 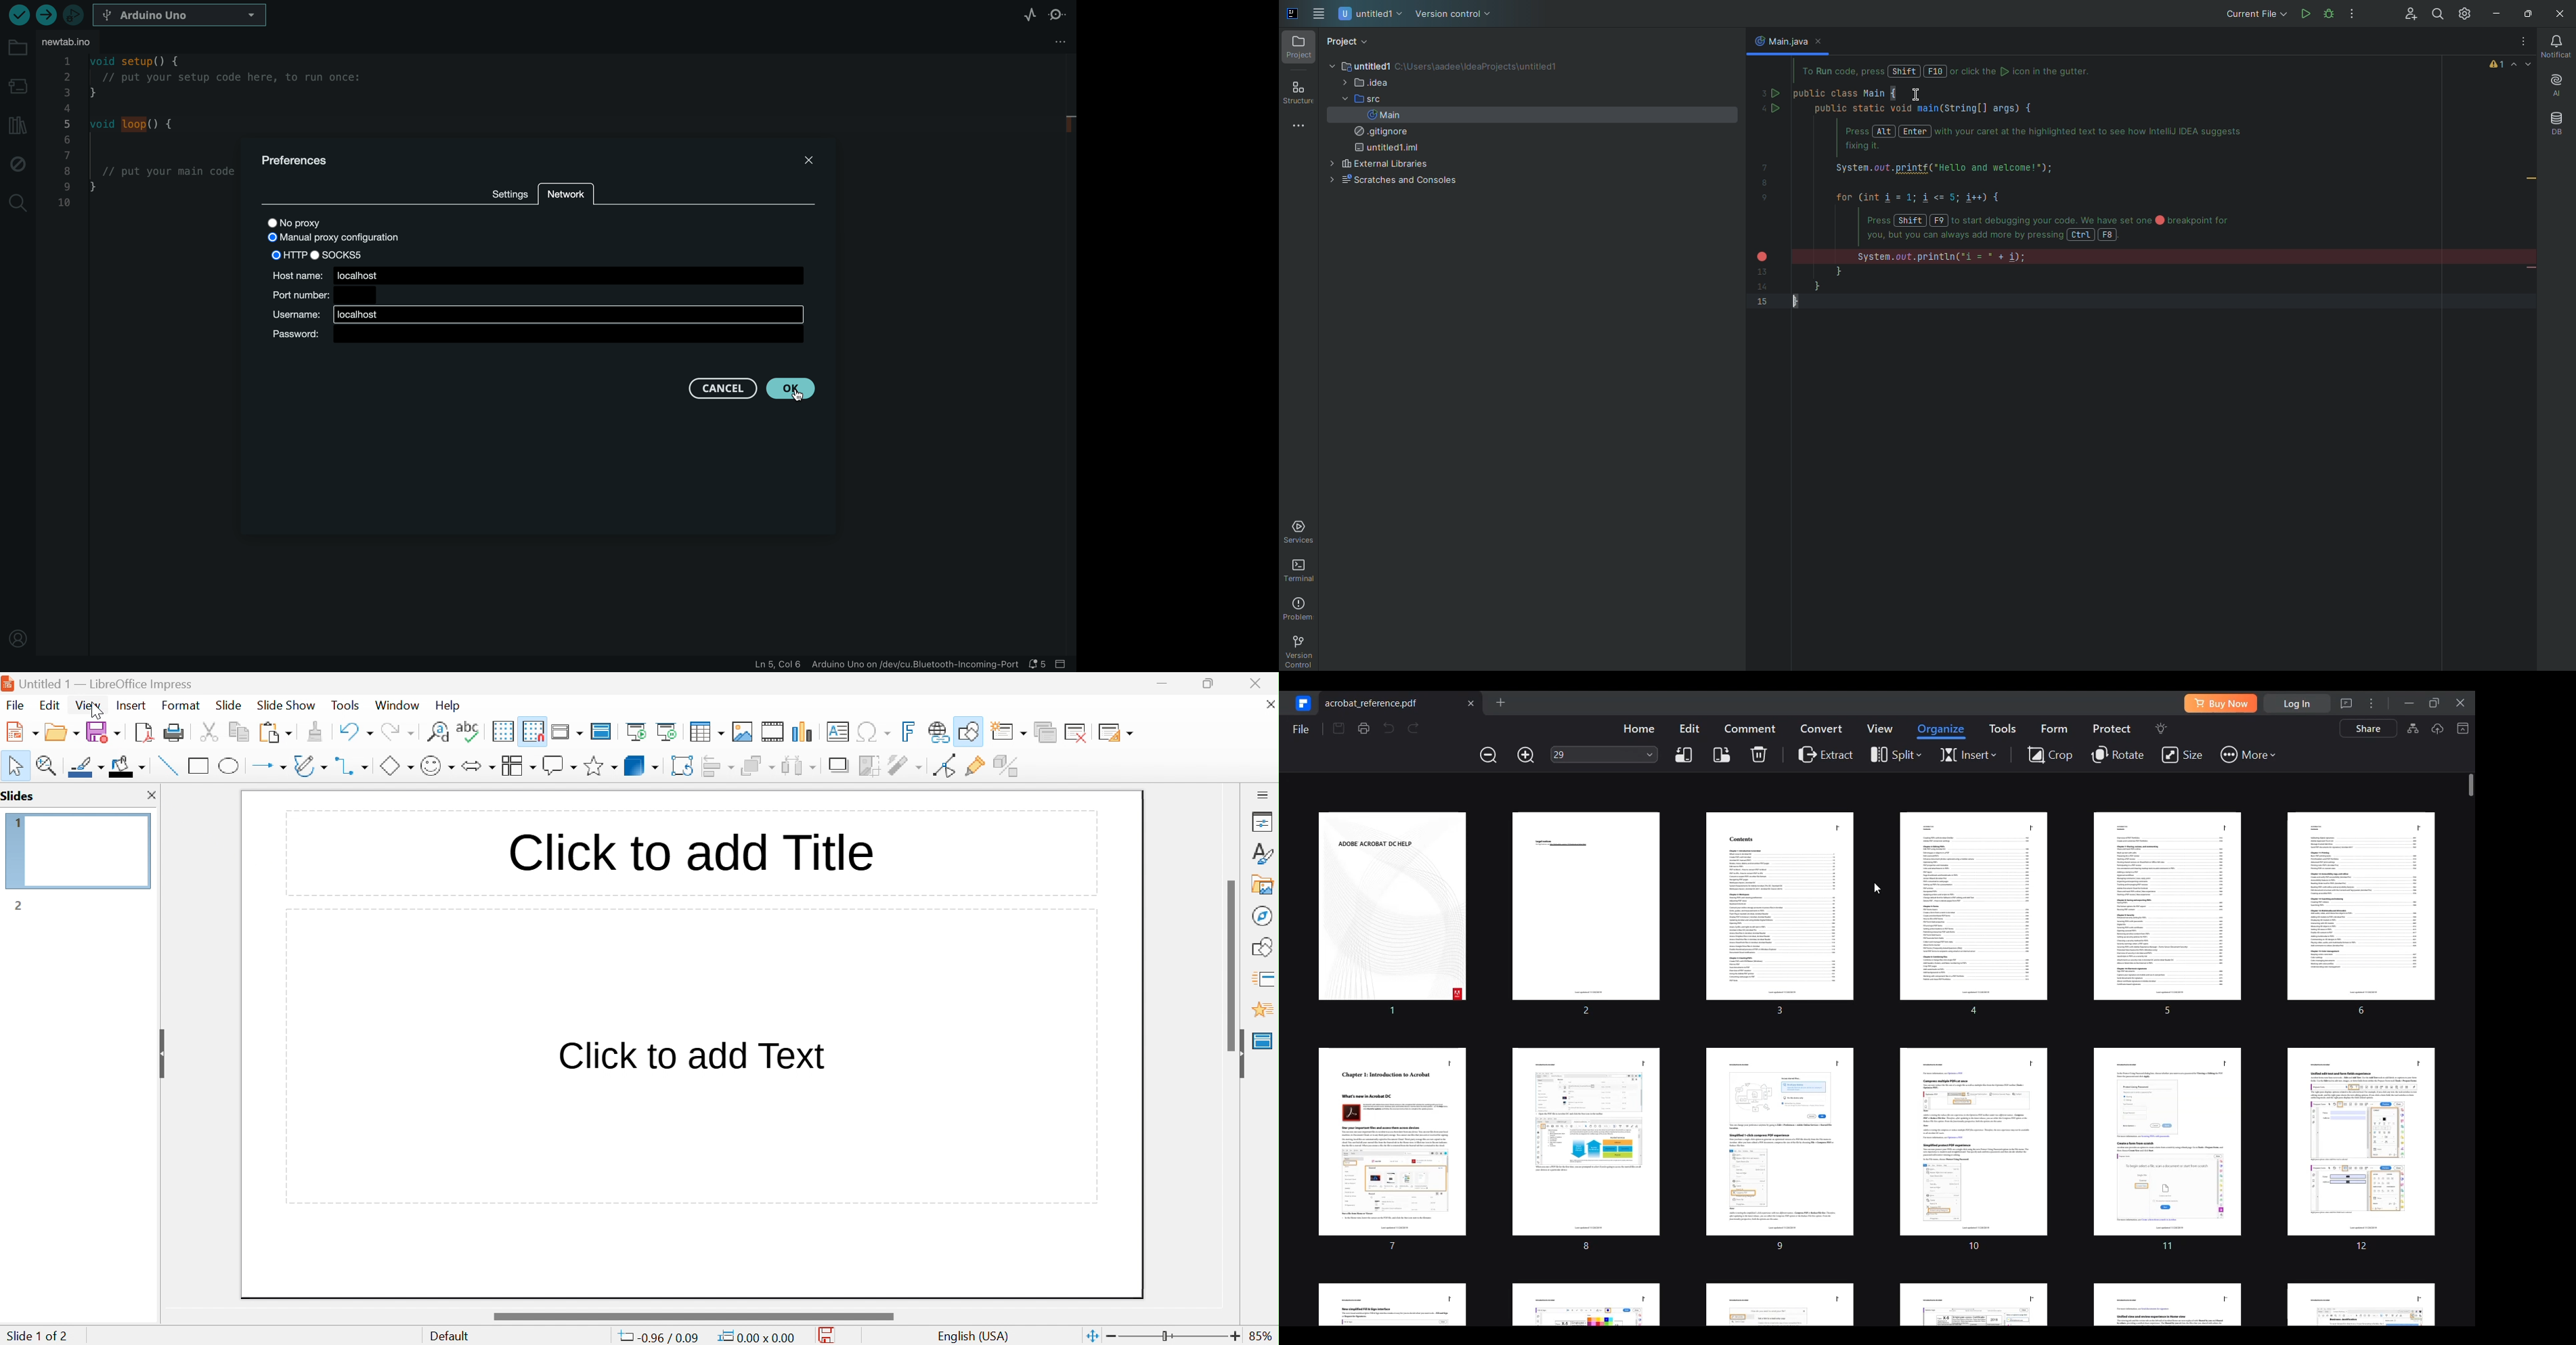 I want to click on zoom & pan, so click(x=49, y=765).